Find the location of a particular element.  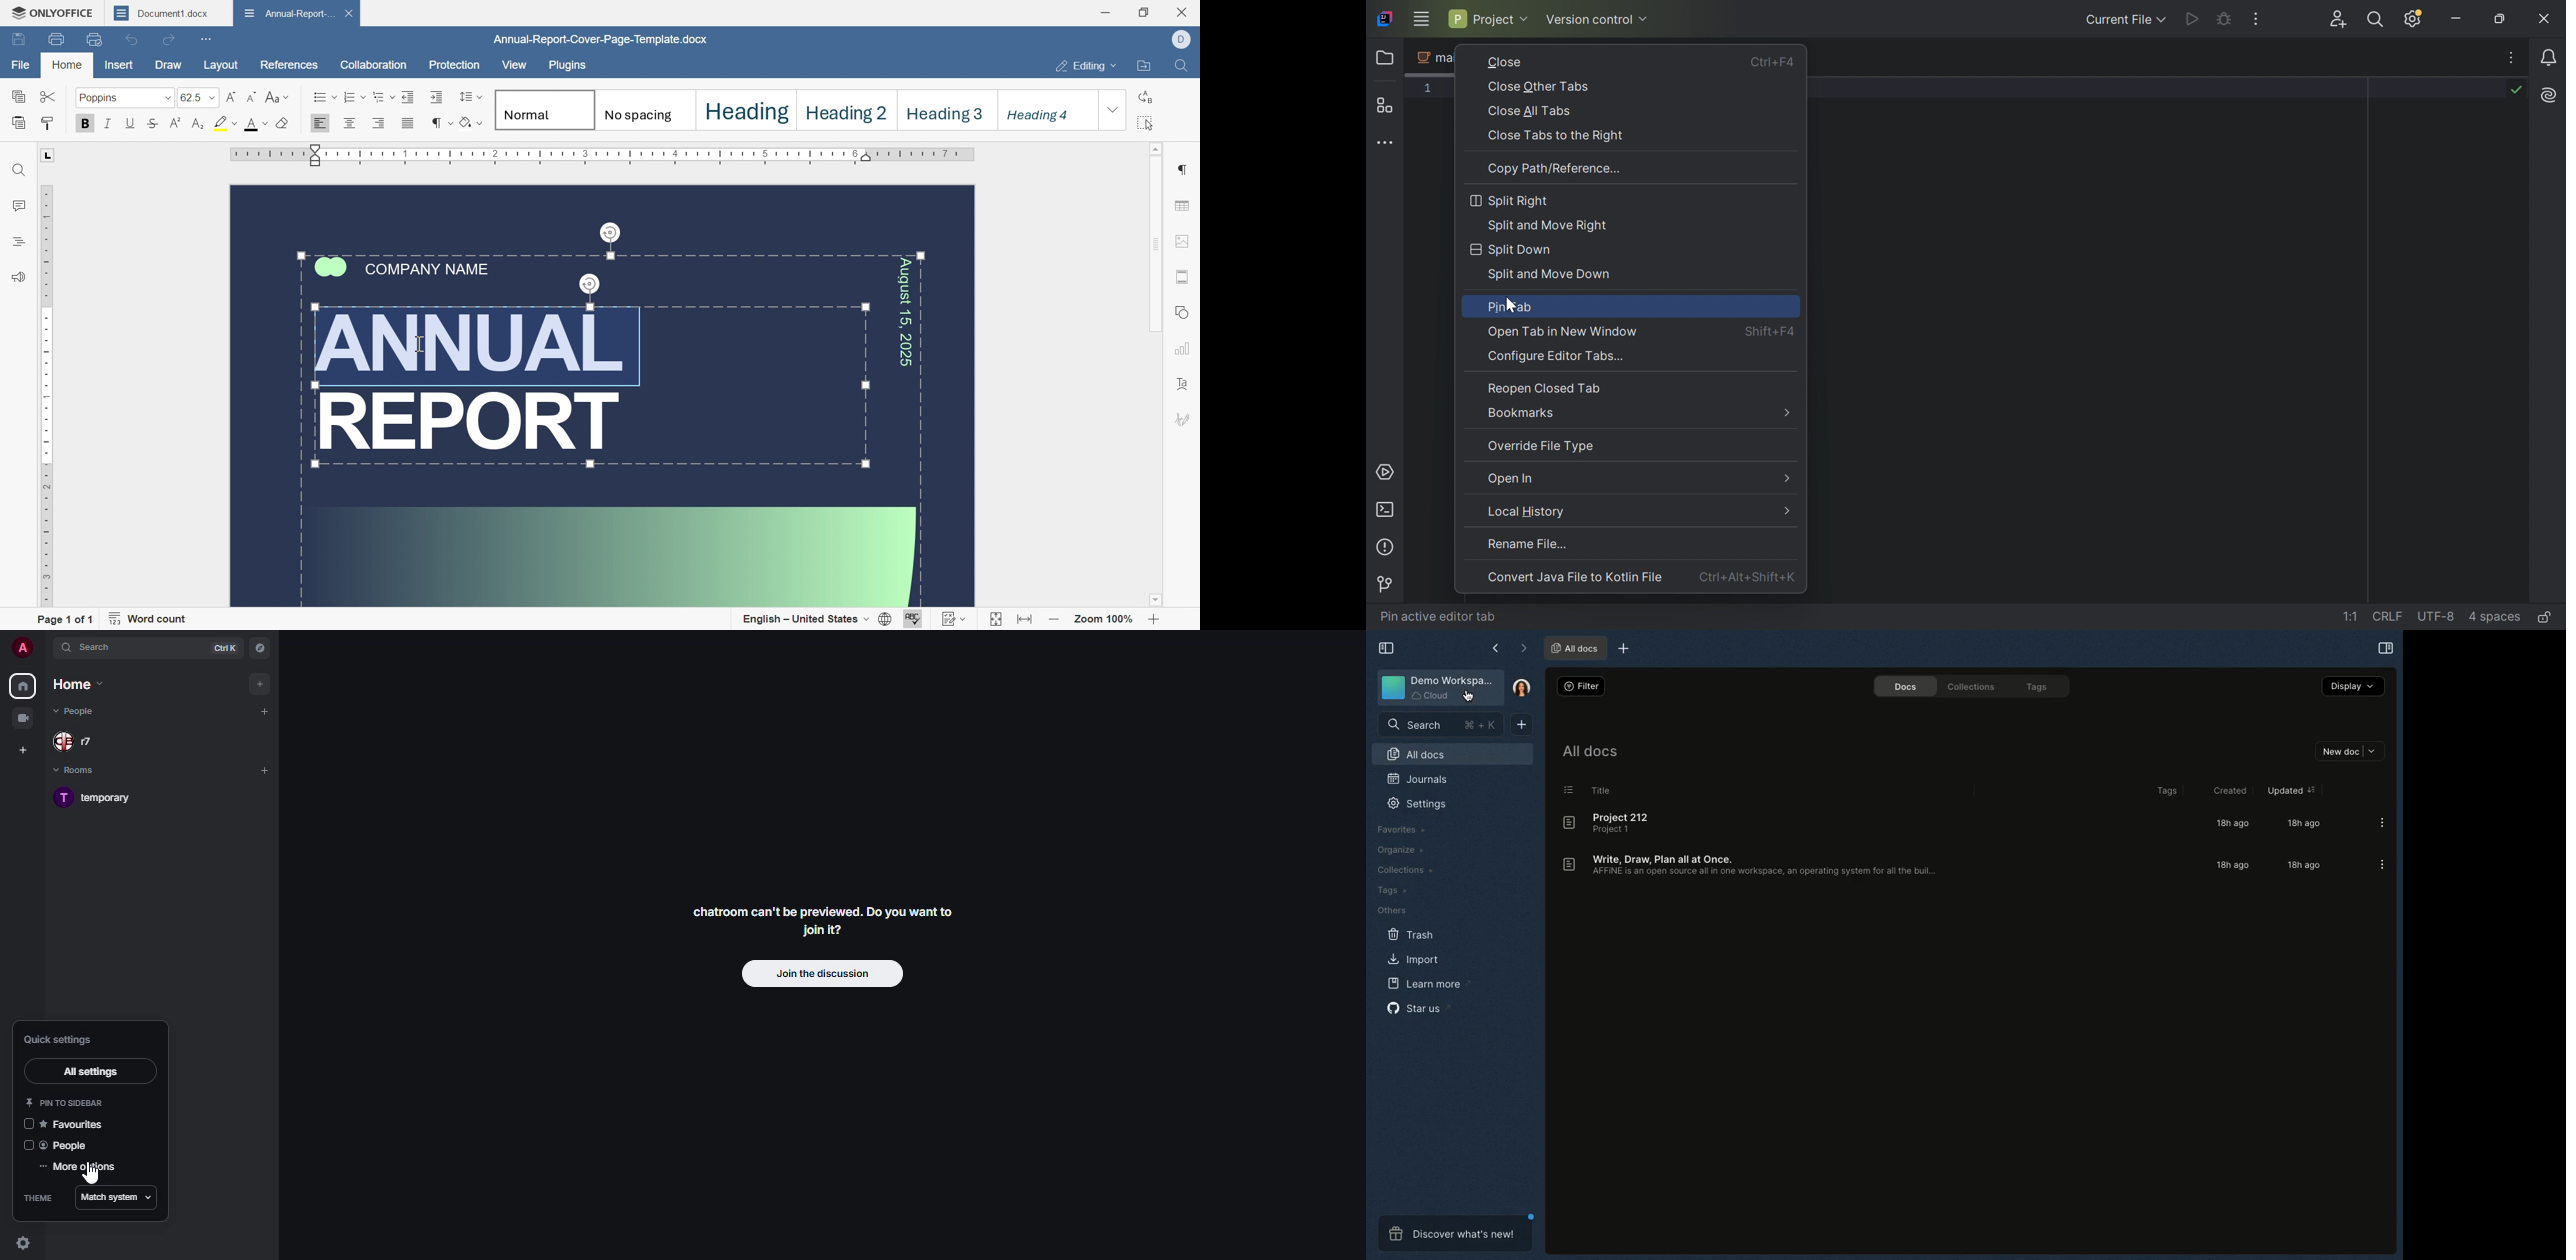

decrease indent is located at coordinates (407, 96).